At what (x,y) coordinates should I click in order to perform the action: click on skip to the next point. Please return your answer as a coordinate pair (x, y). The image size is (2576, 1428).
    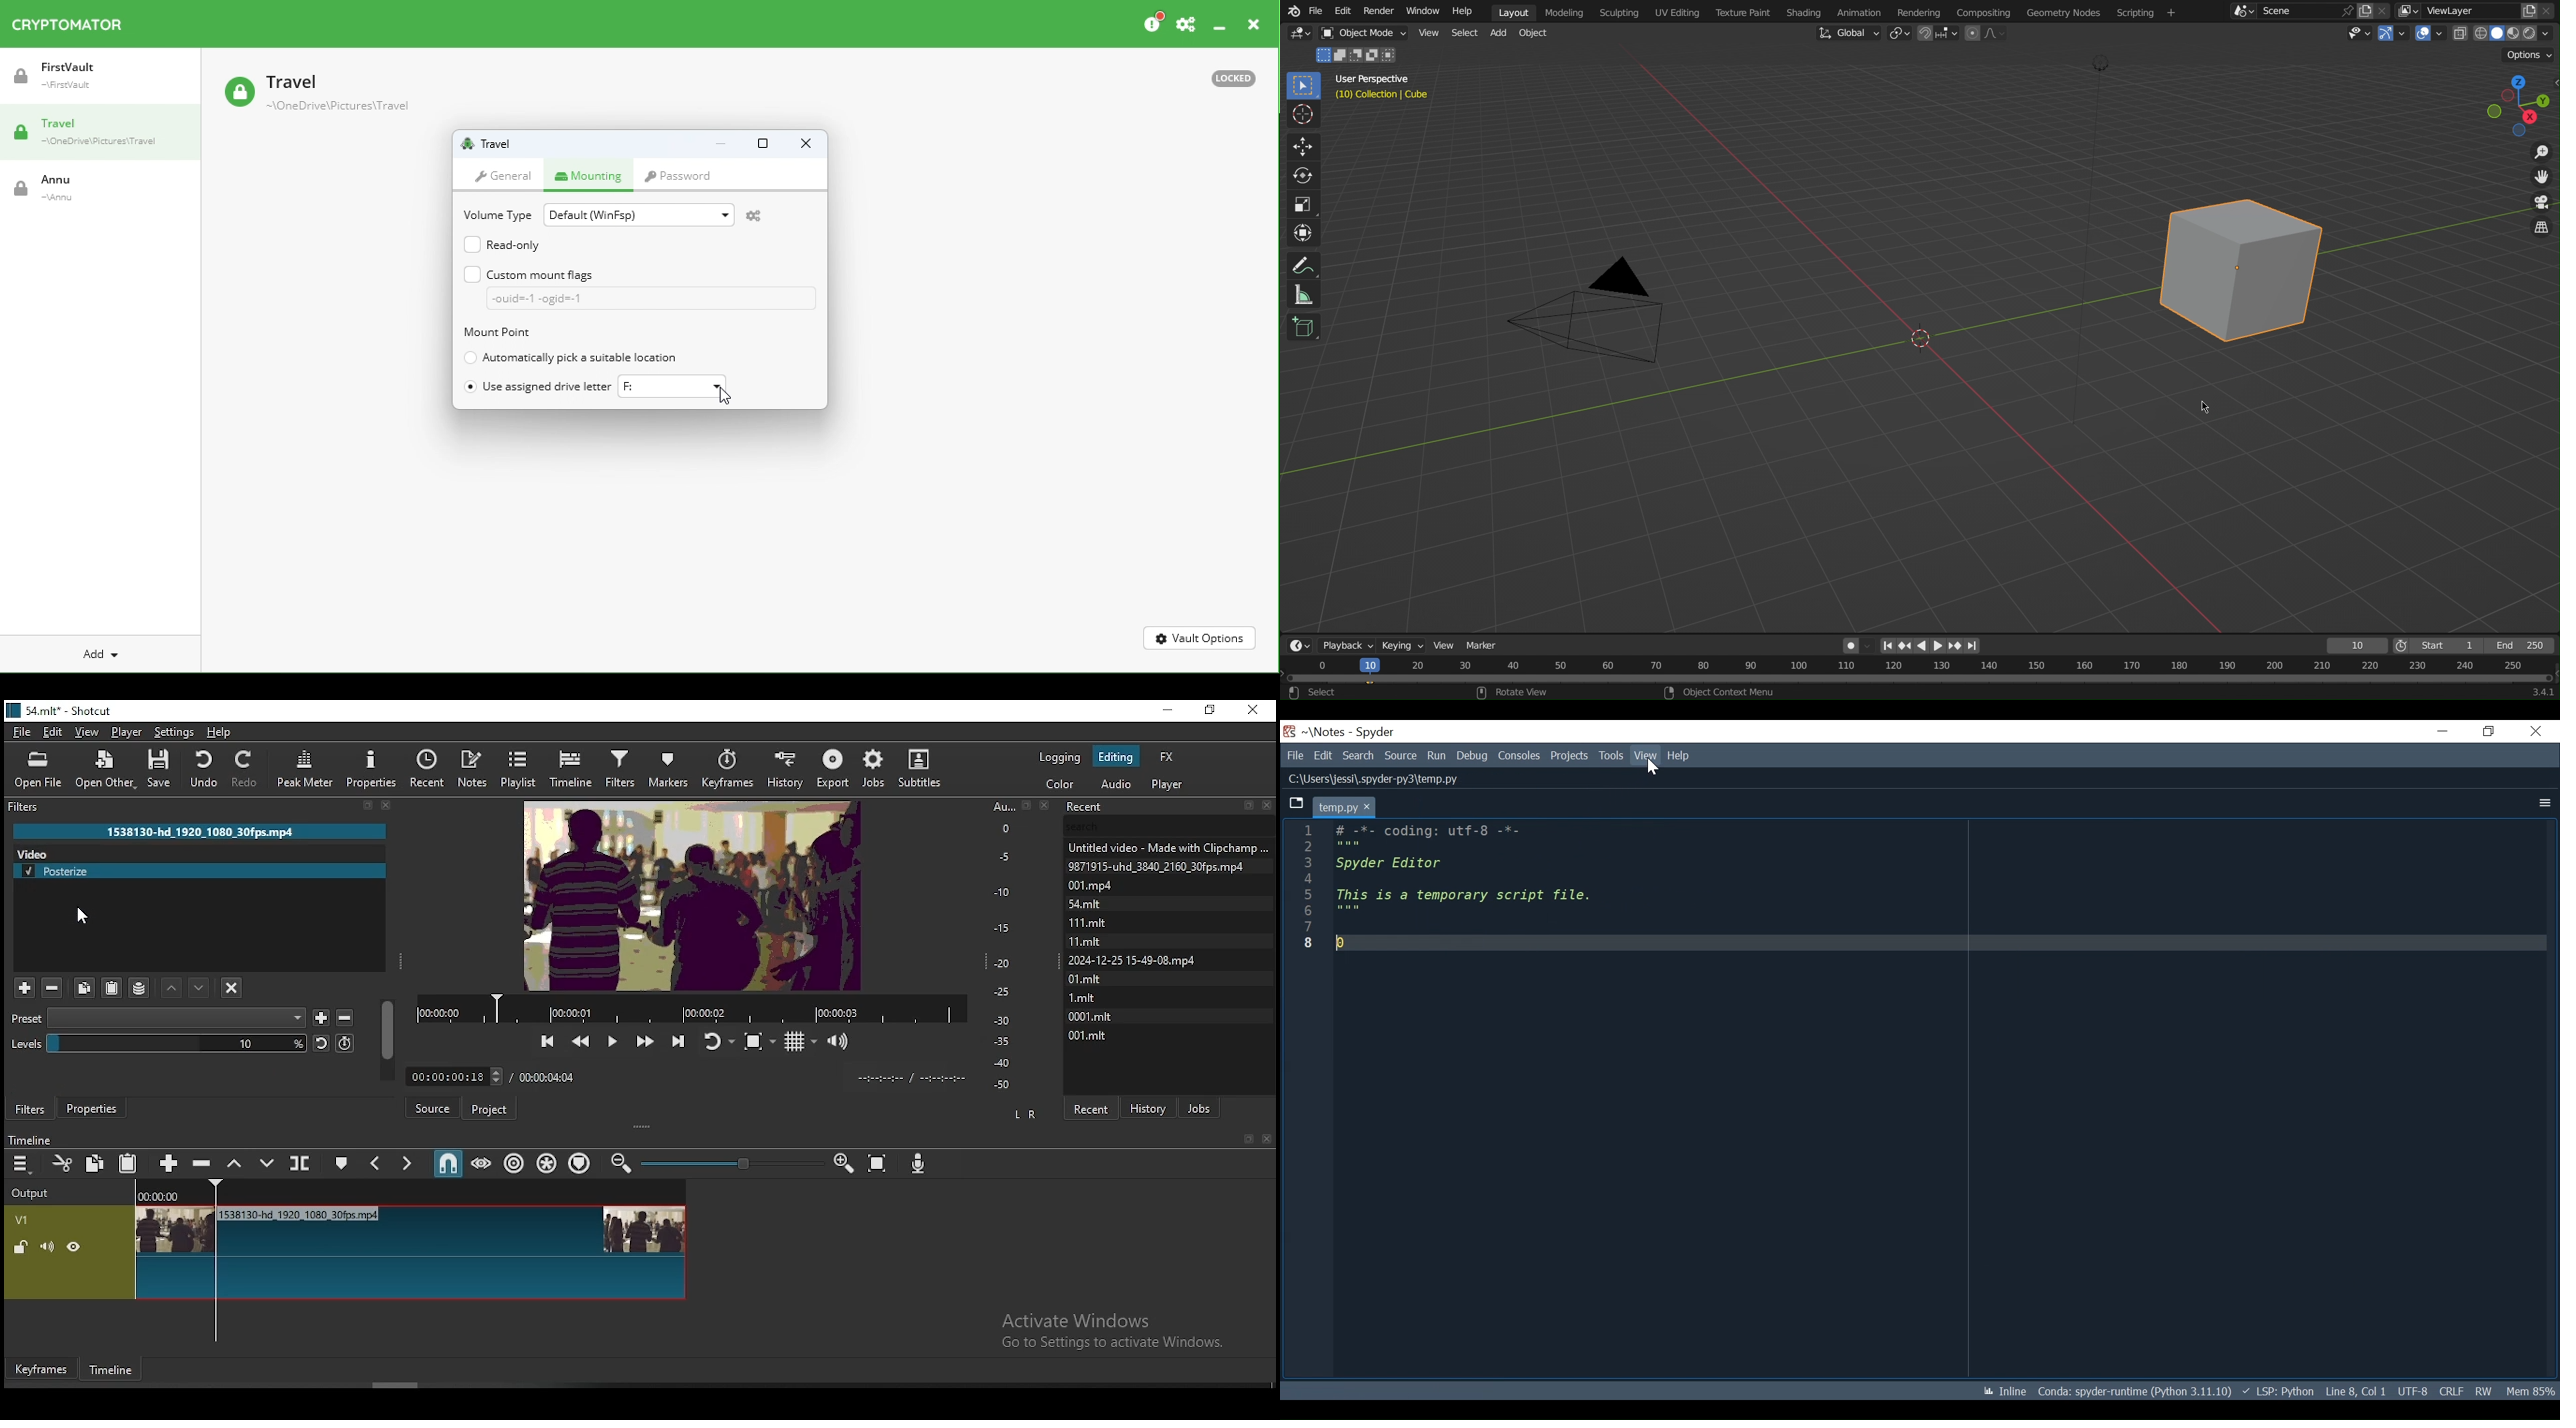
    Looking at the image, I should click on (677, 1041).